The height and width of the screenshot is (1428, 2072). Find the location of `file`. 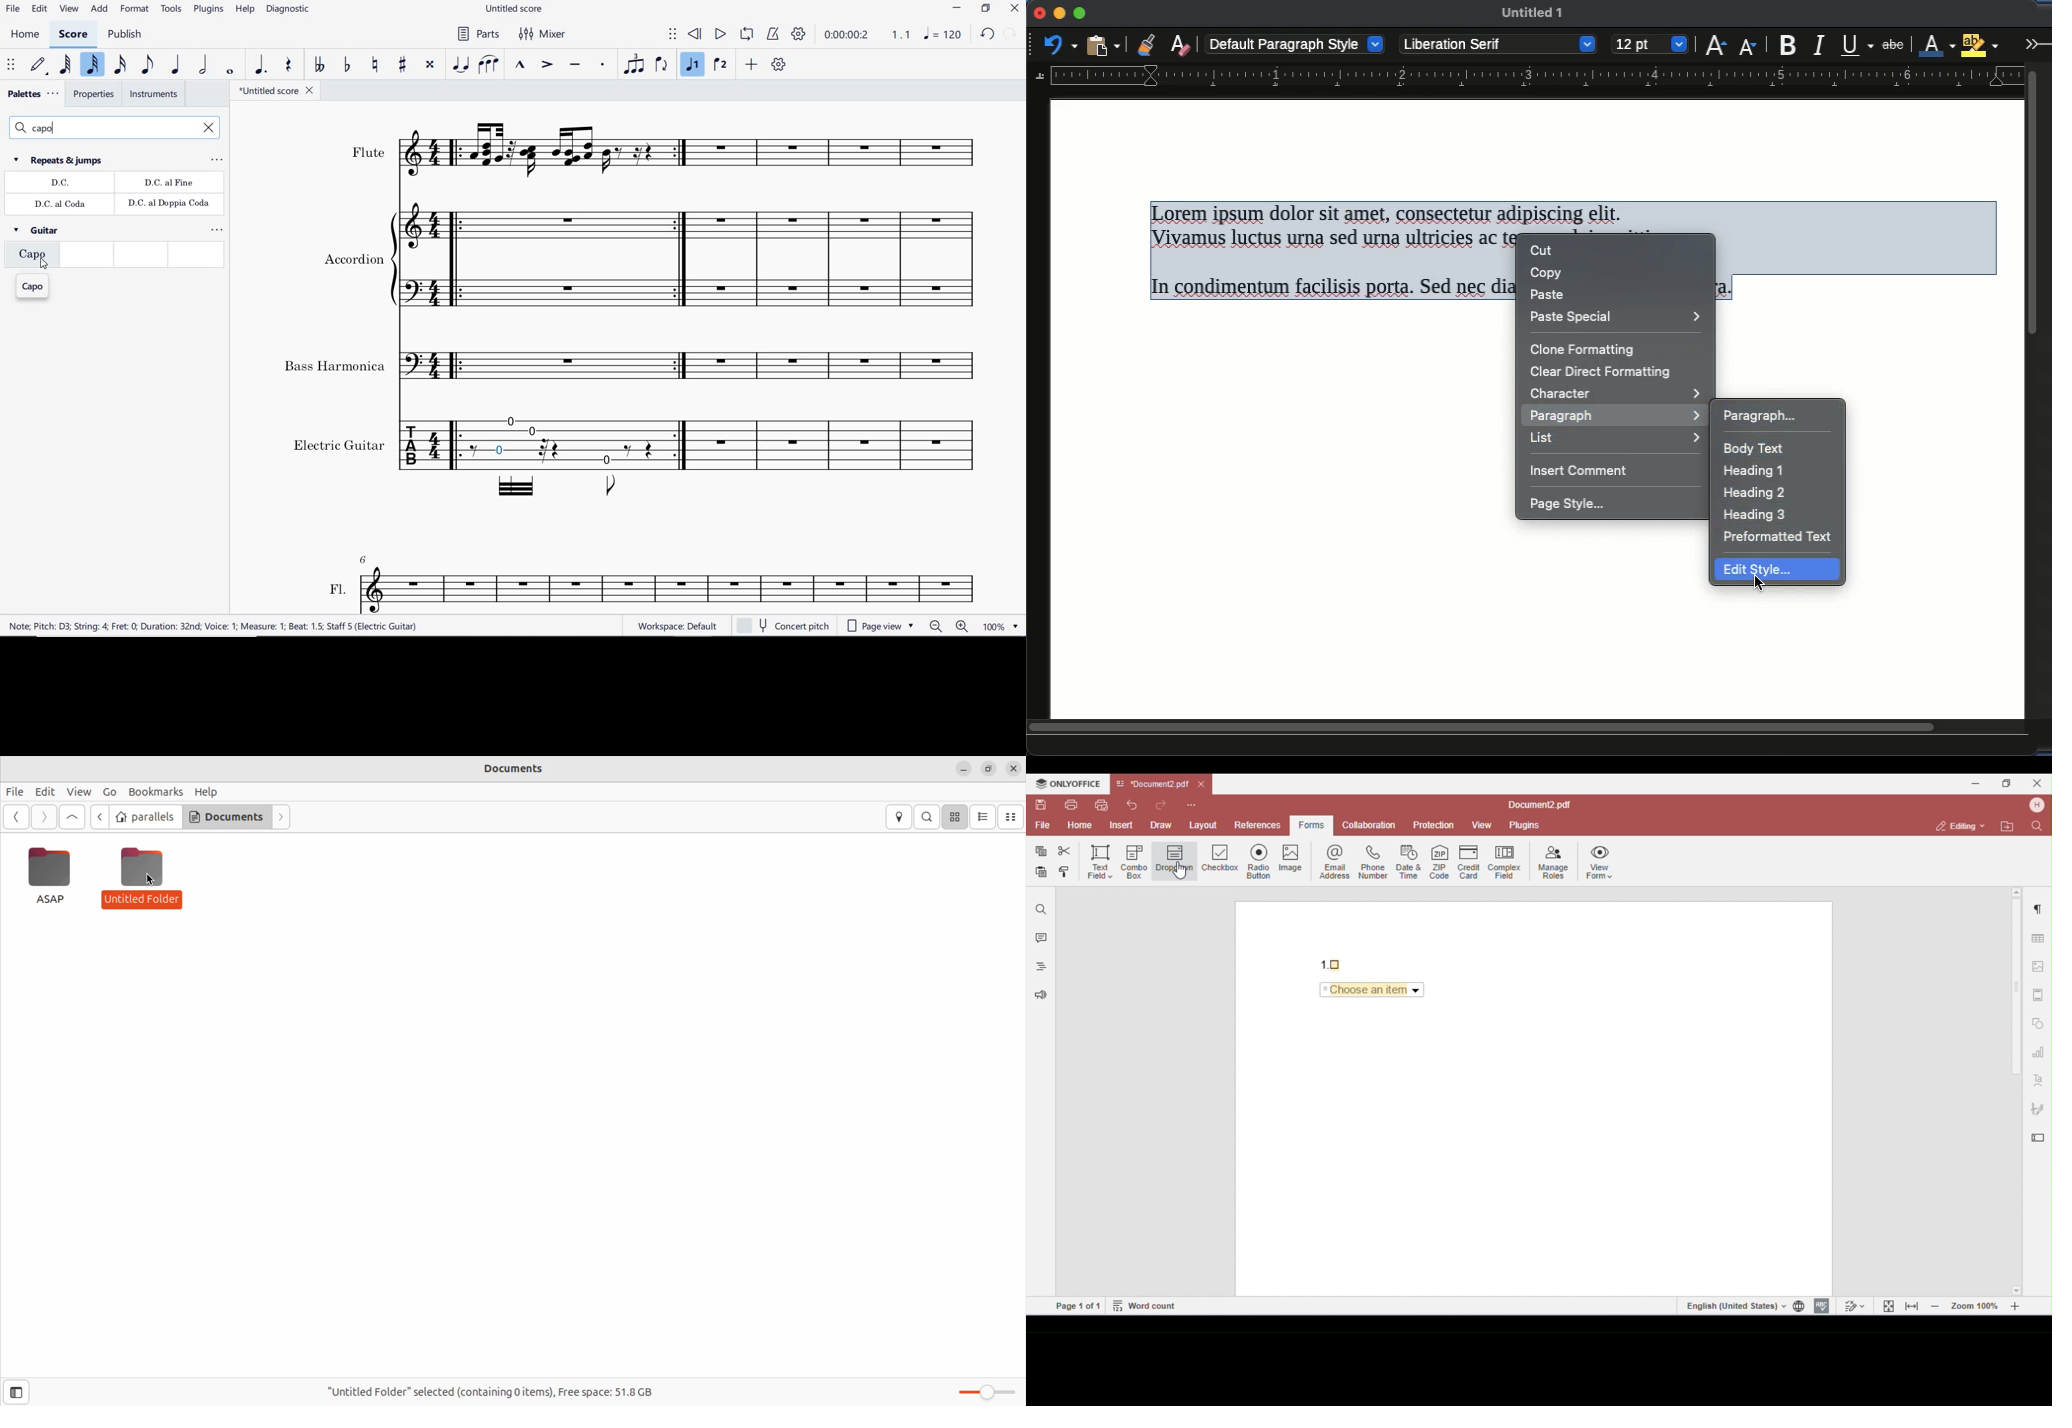

file is located at coordinates (13, 10).